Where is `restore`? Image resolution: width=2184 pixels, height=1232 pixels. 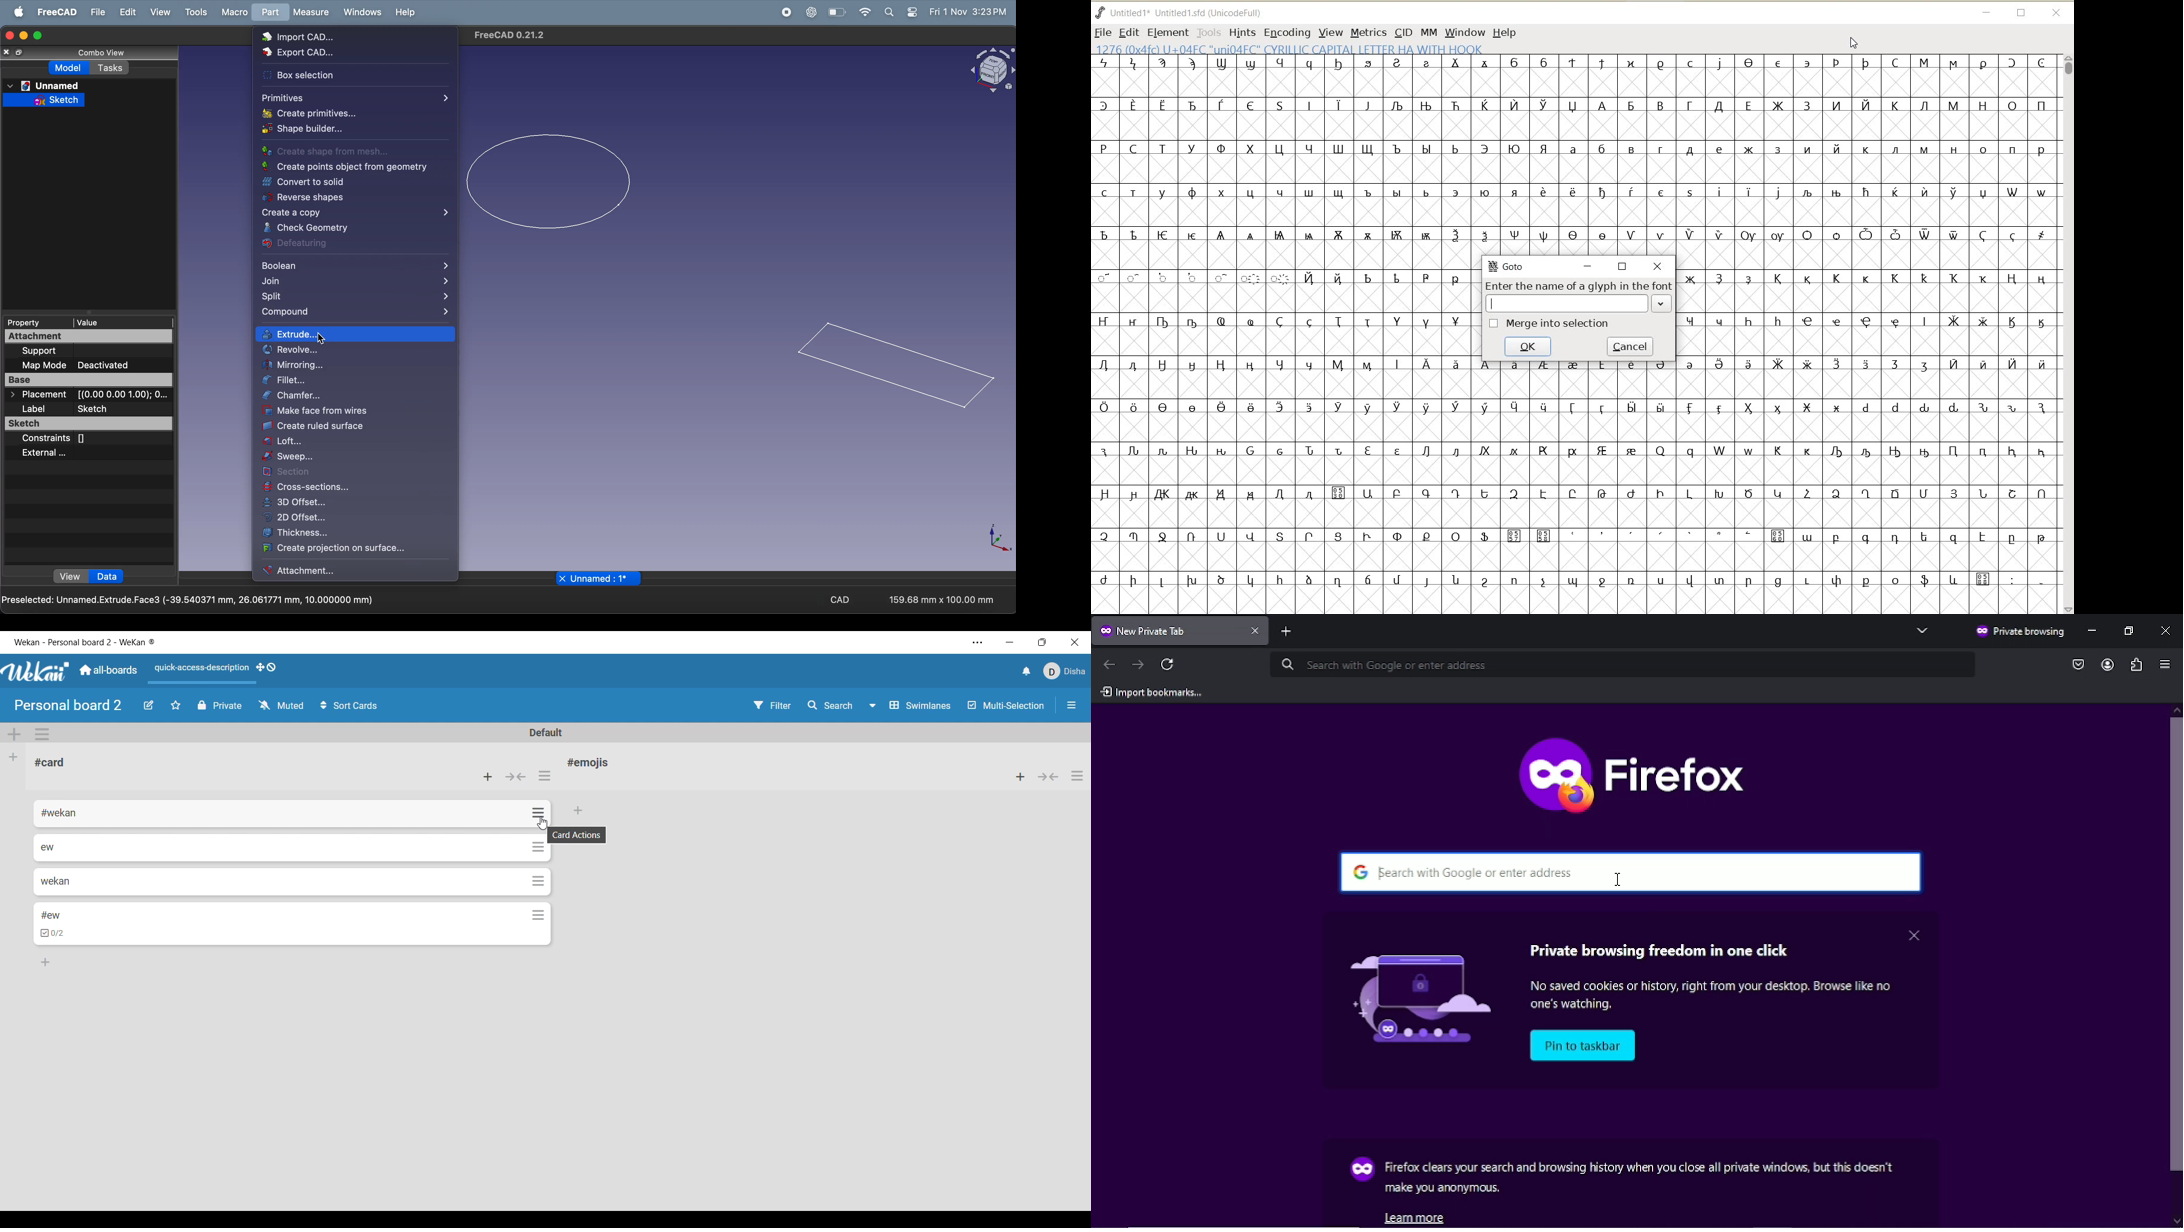
restore is located at coordinates (1623, 266).